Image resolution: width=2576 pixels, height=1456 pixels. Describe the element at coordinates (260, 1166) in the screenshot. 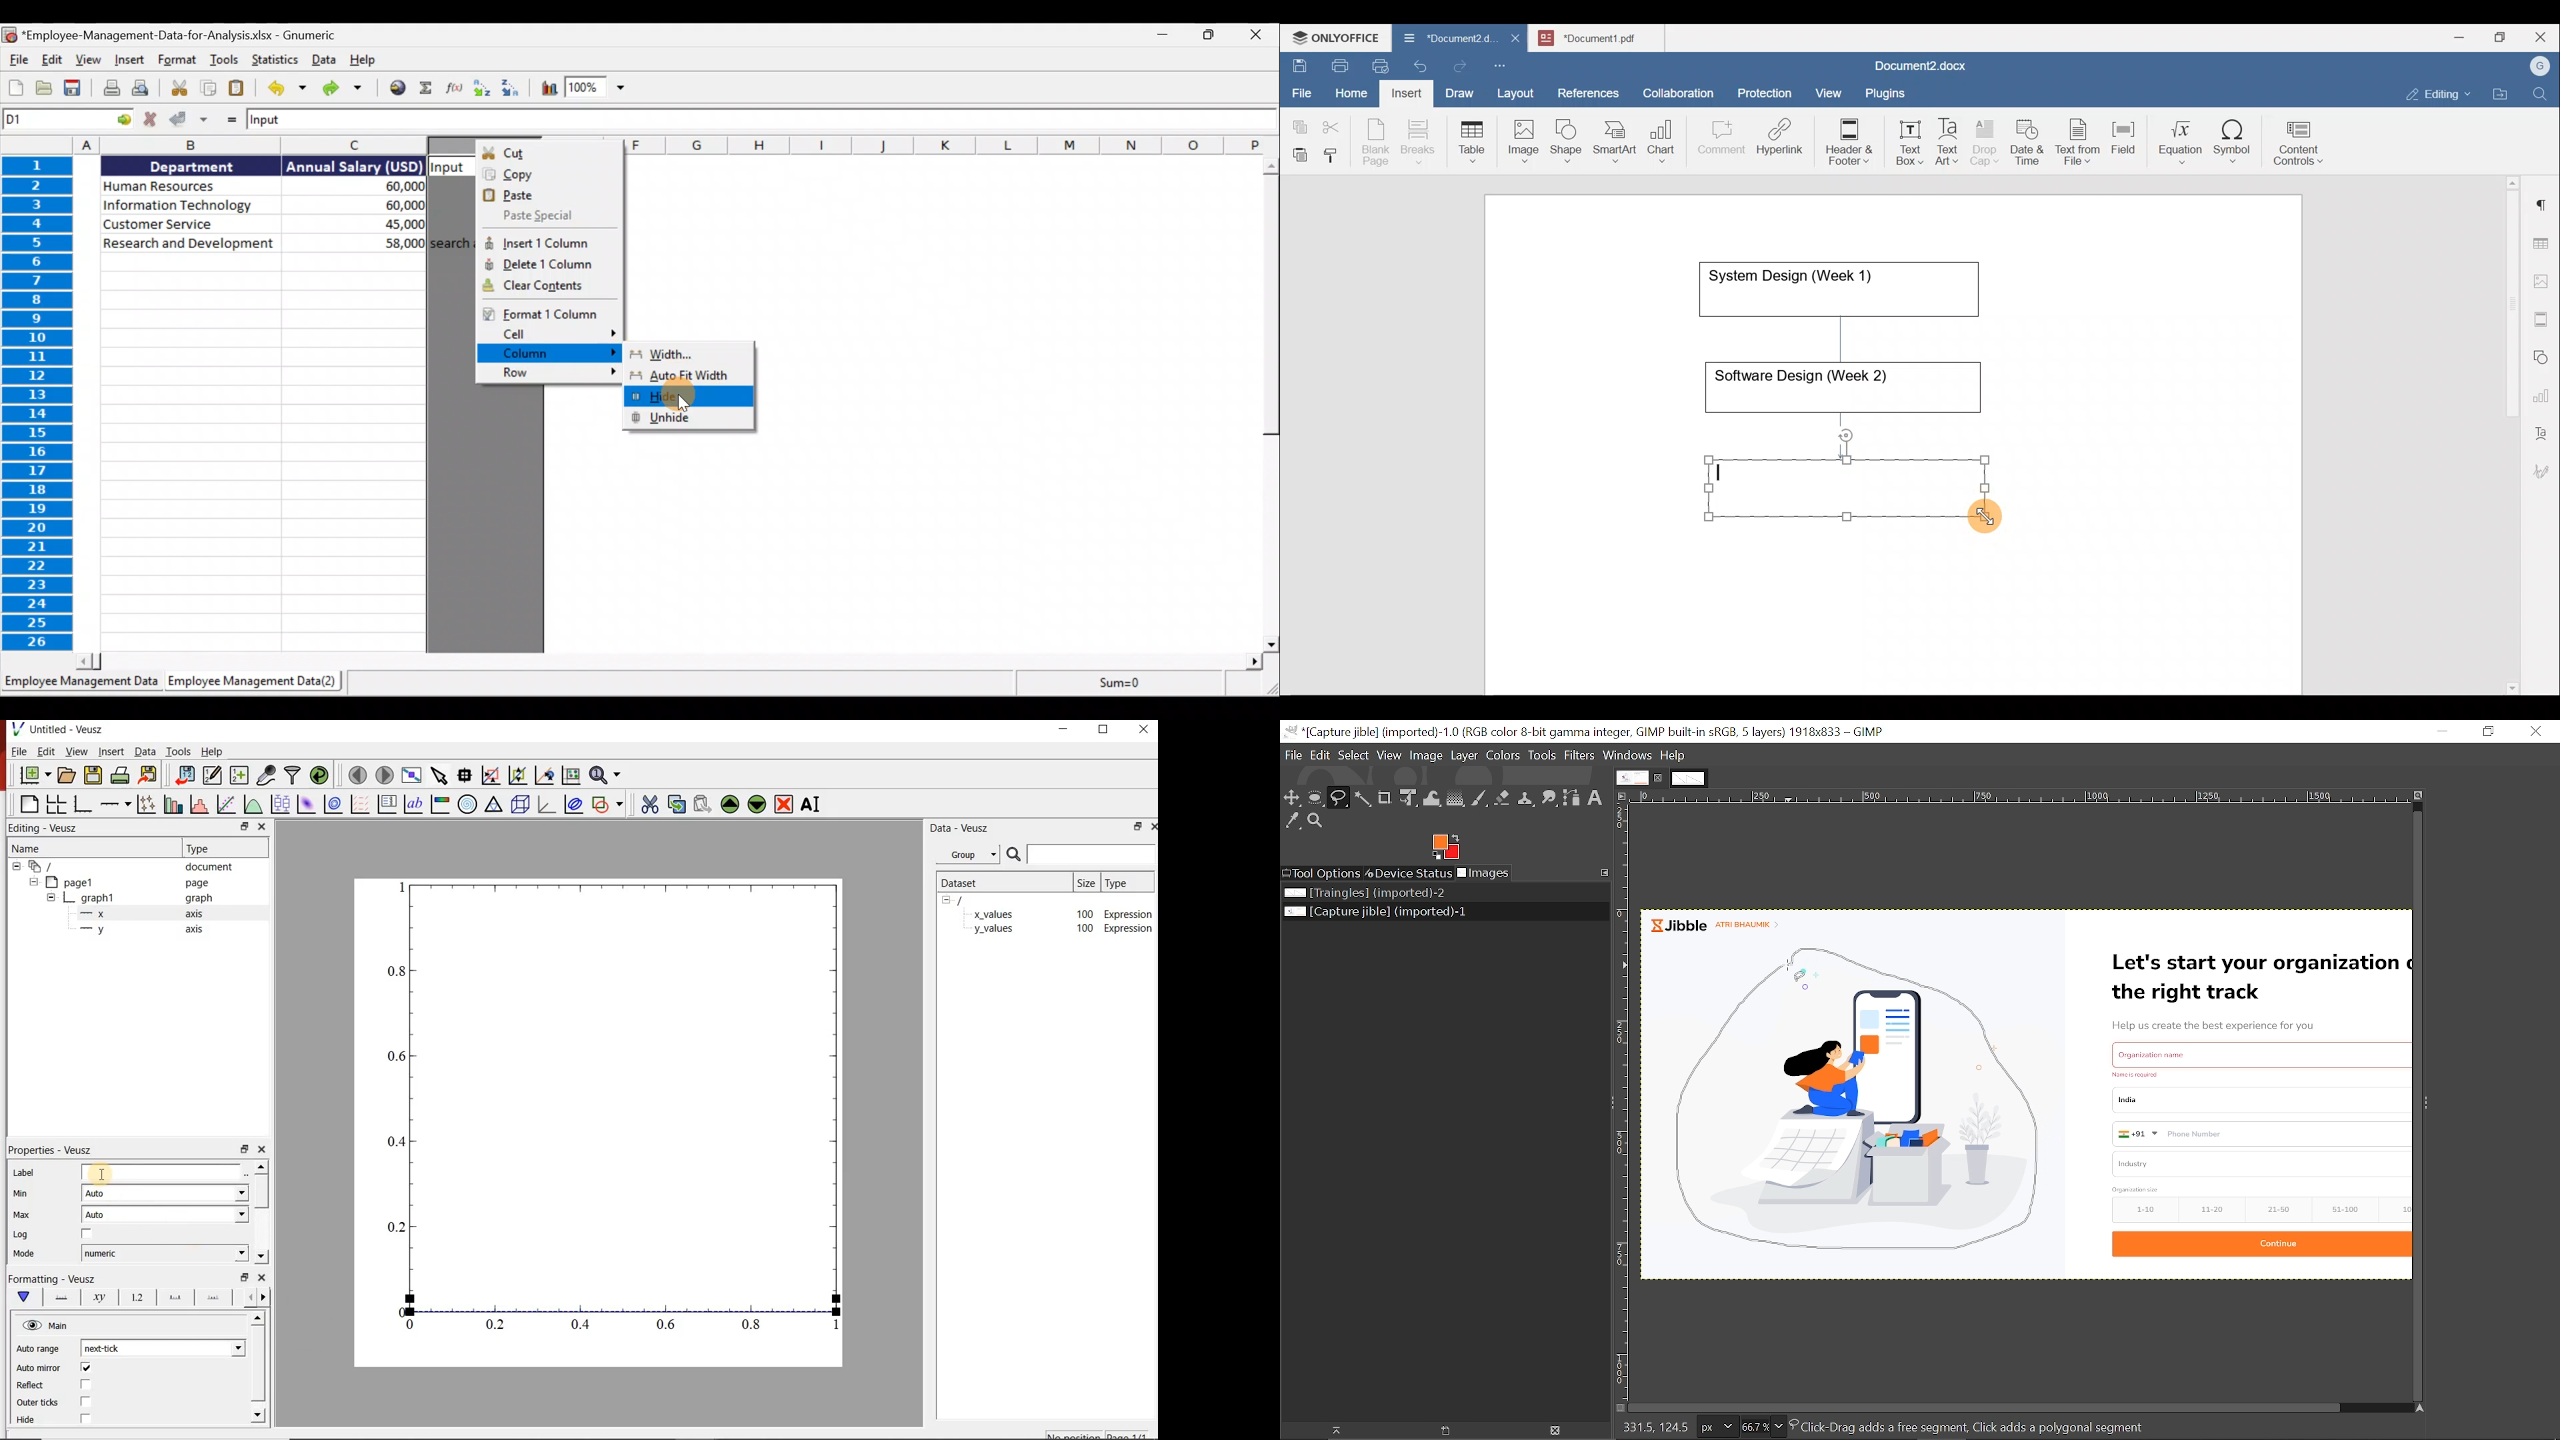

I see `move up` at that location.